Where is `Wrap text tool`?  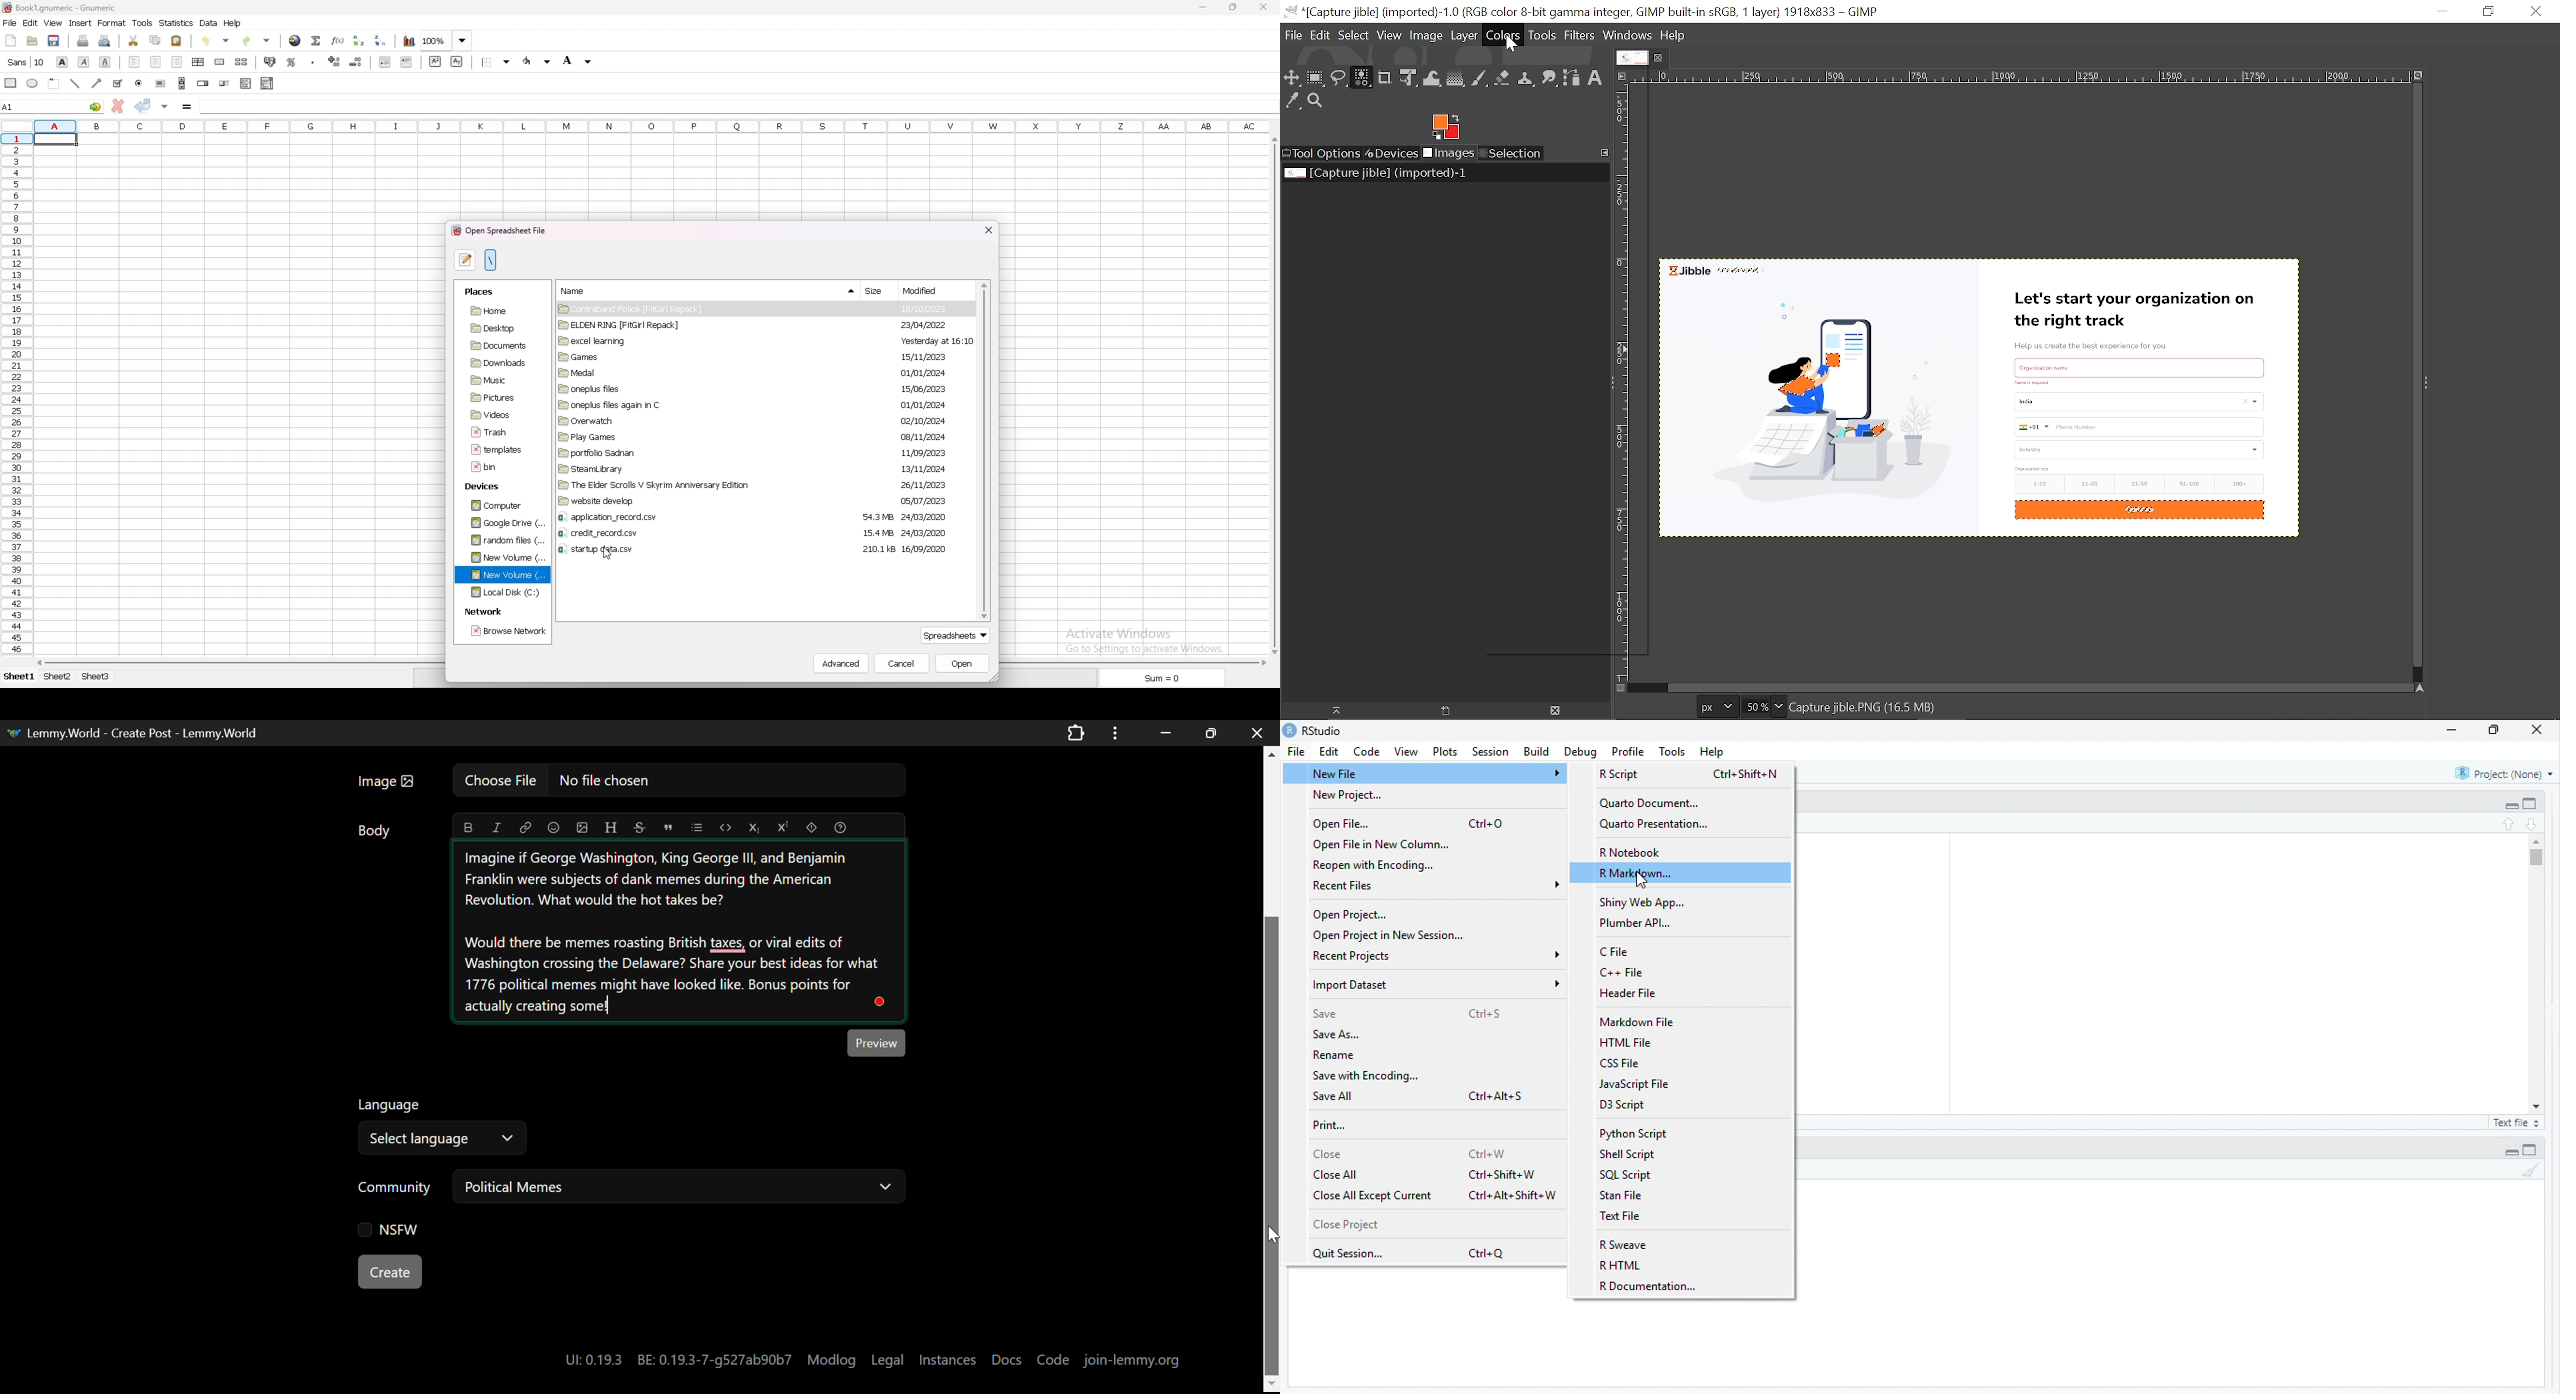
Wrap text tool is located at coordinates (1432, 79).